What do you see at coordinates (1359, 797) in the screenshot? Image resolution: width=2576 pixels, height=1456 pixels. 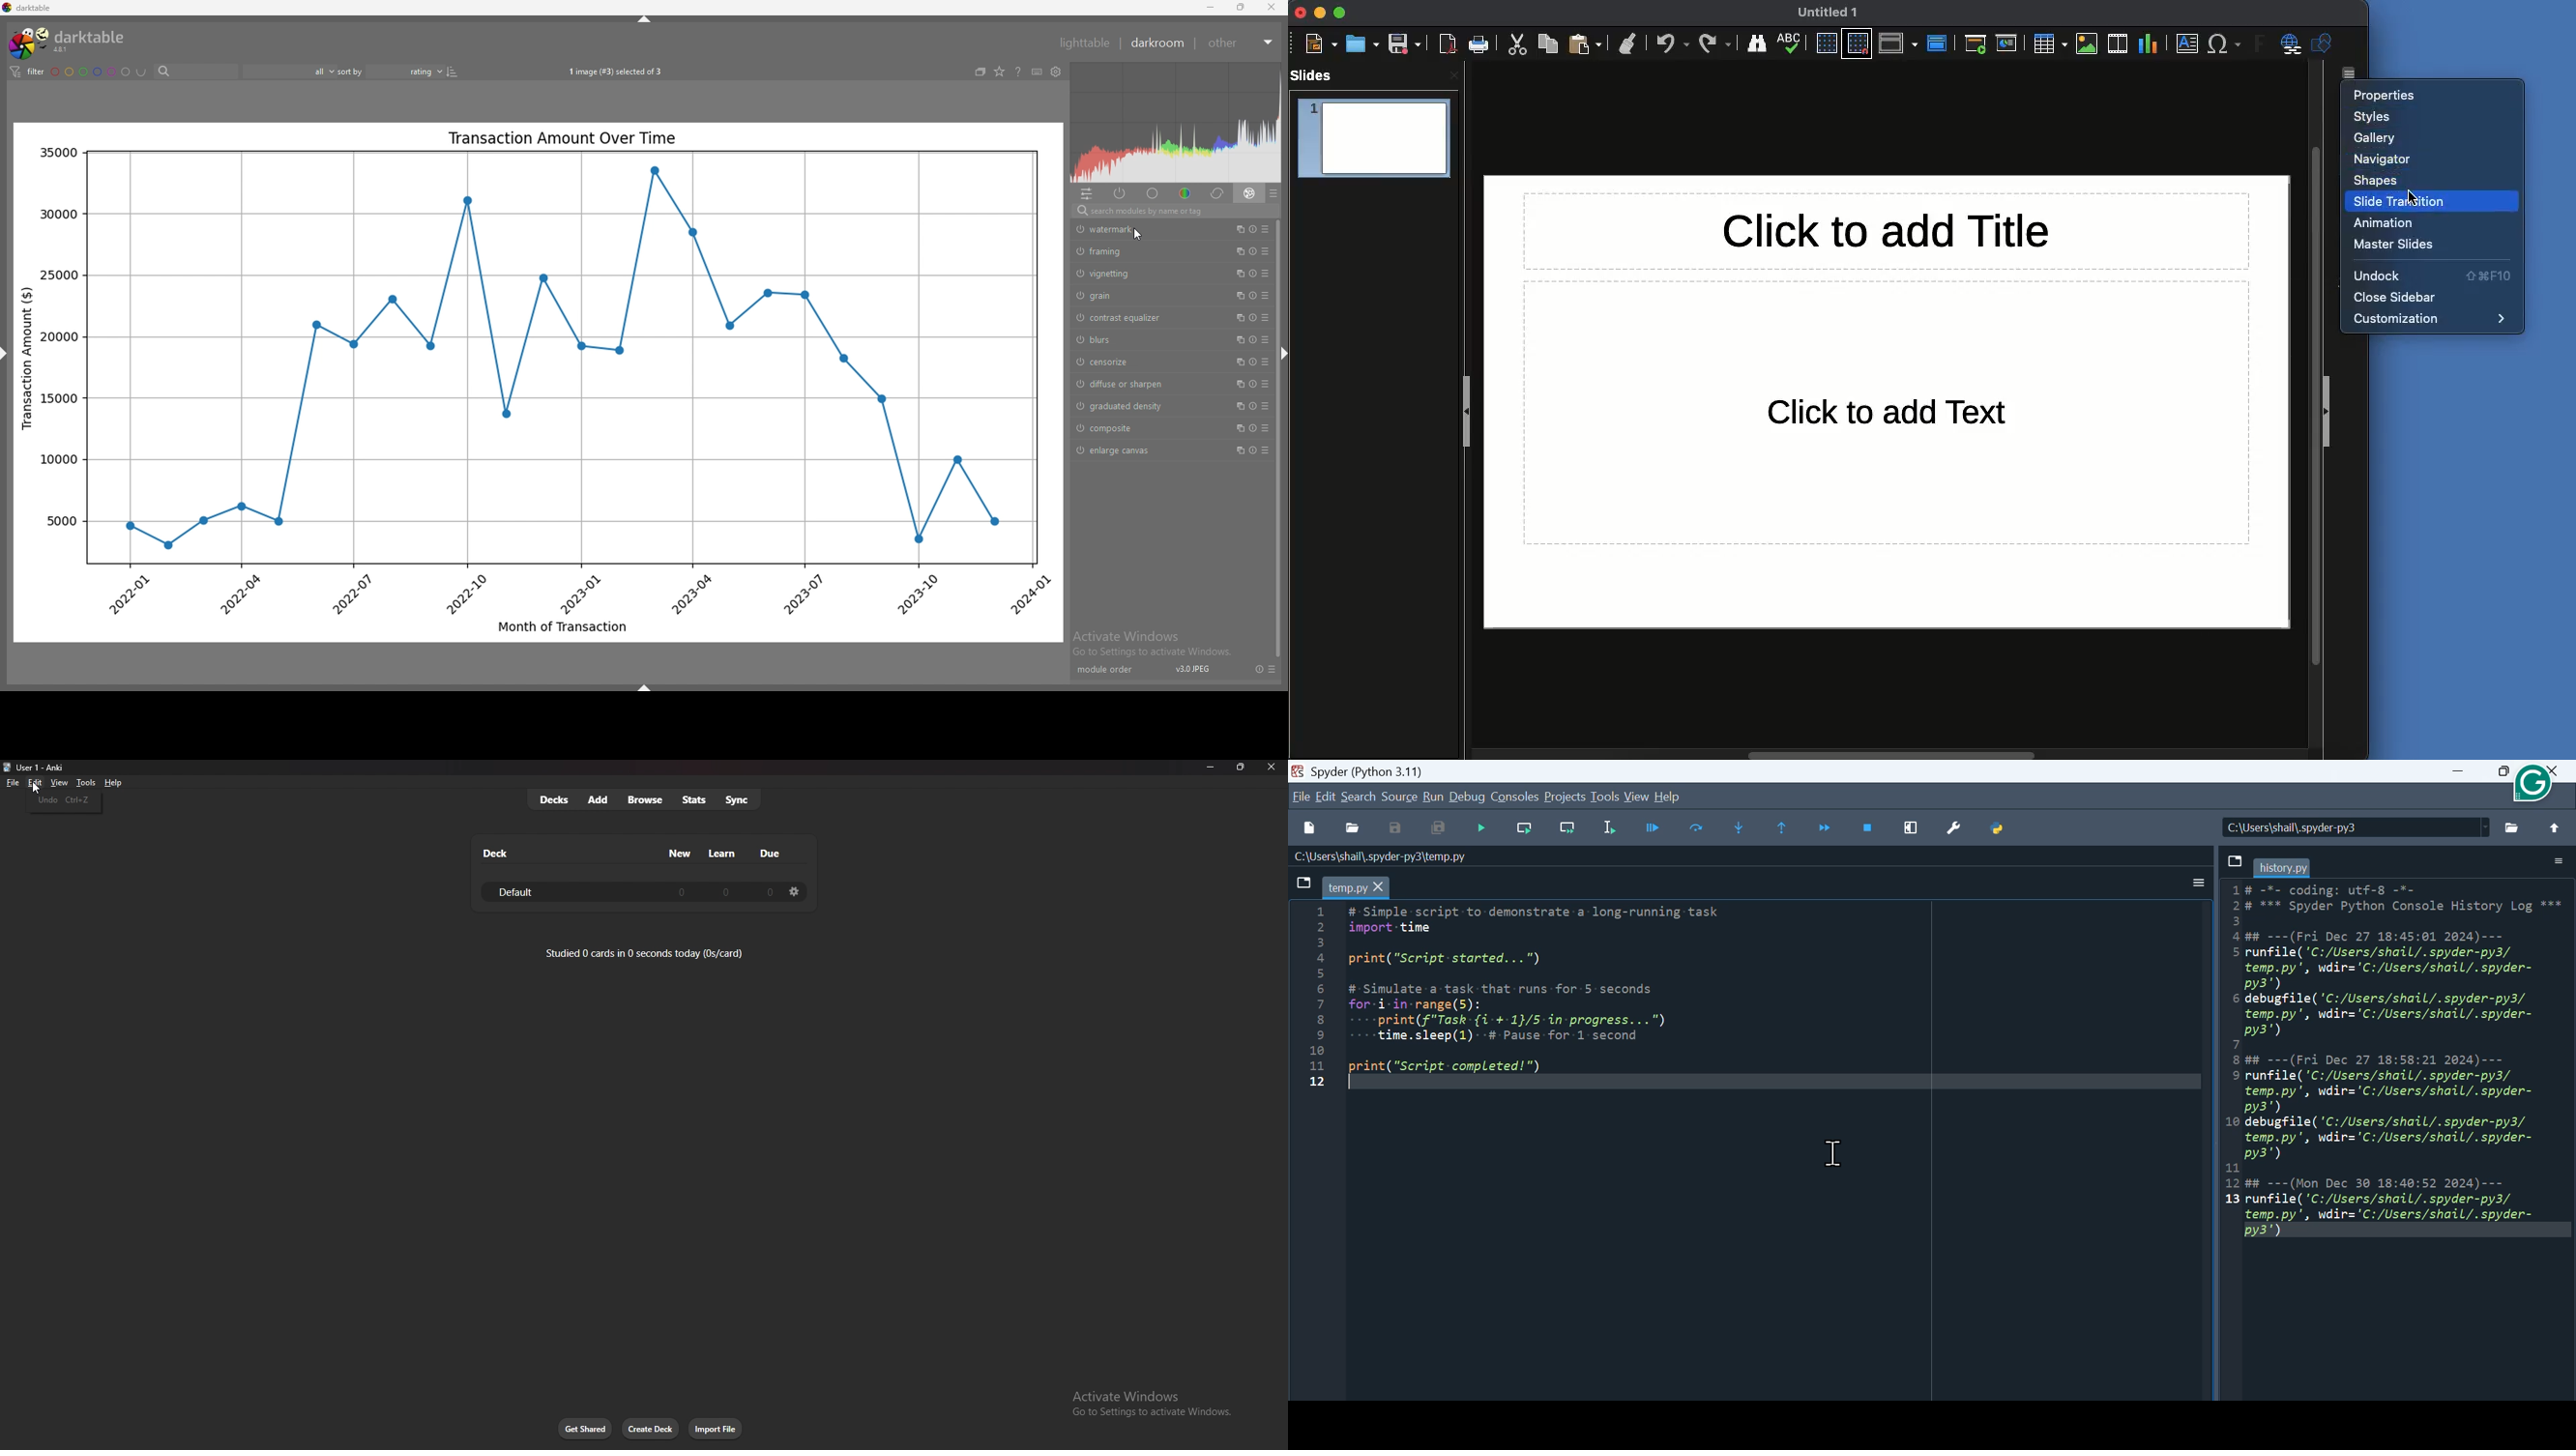 I see `search` at bounding box center [1359, 797].